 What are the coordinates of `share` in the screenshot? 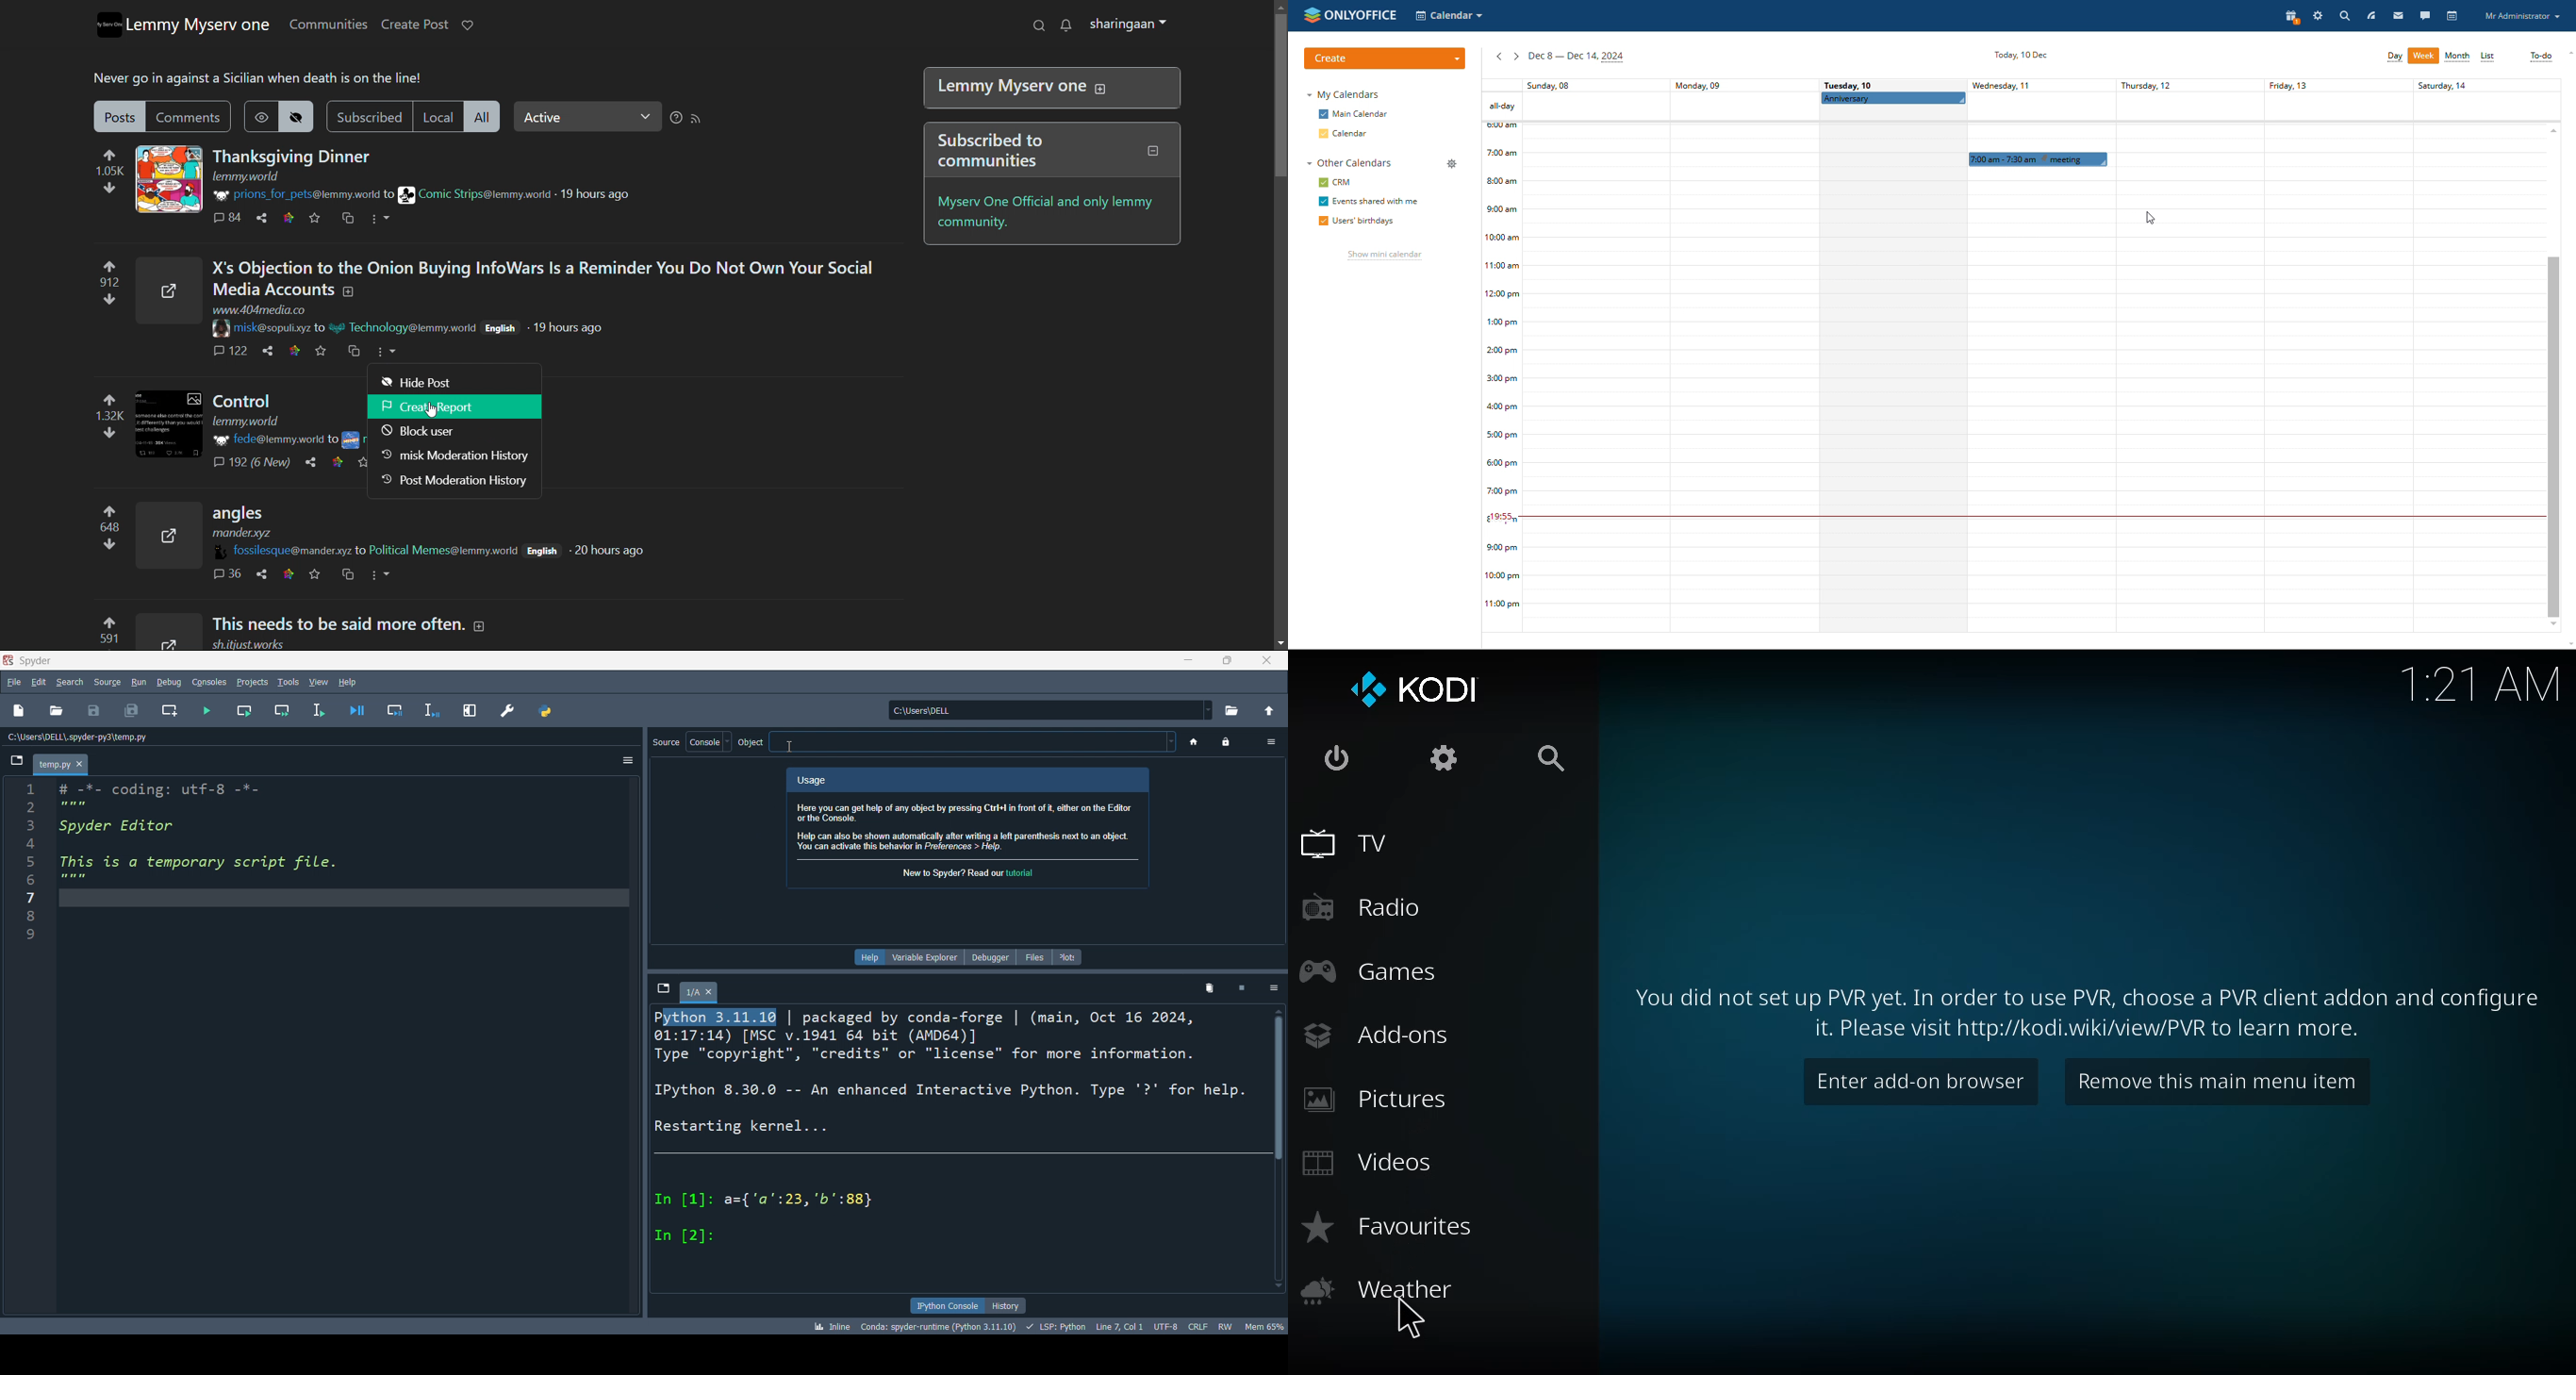 It's located at (257, 574).